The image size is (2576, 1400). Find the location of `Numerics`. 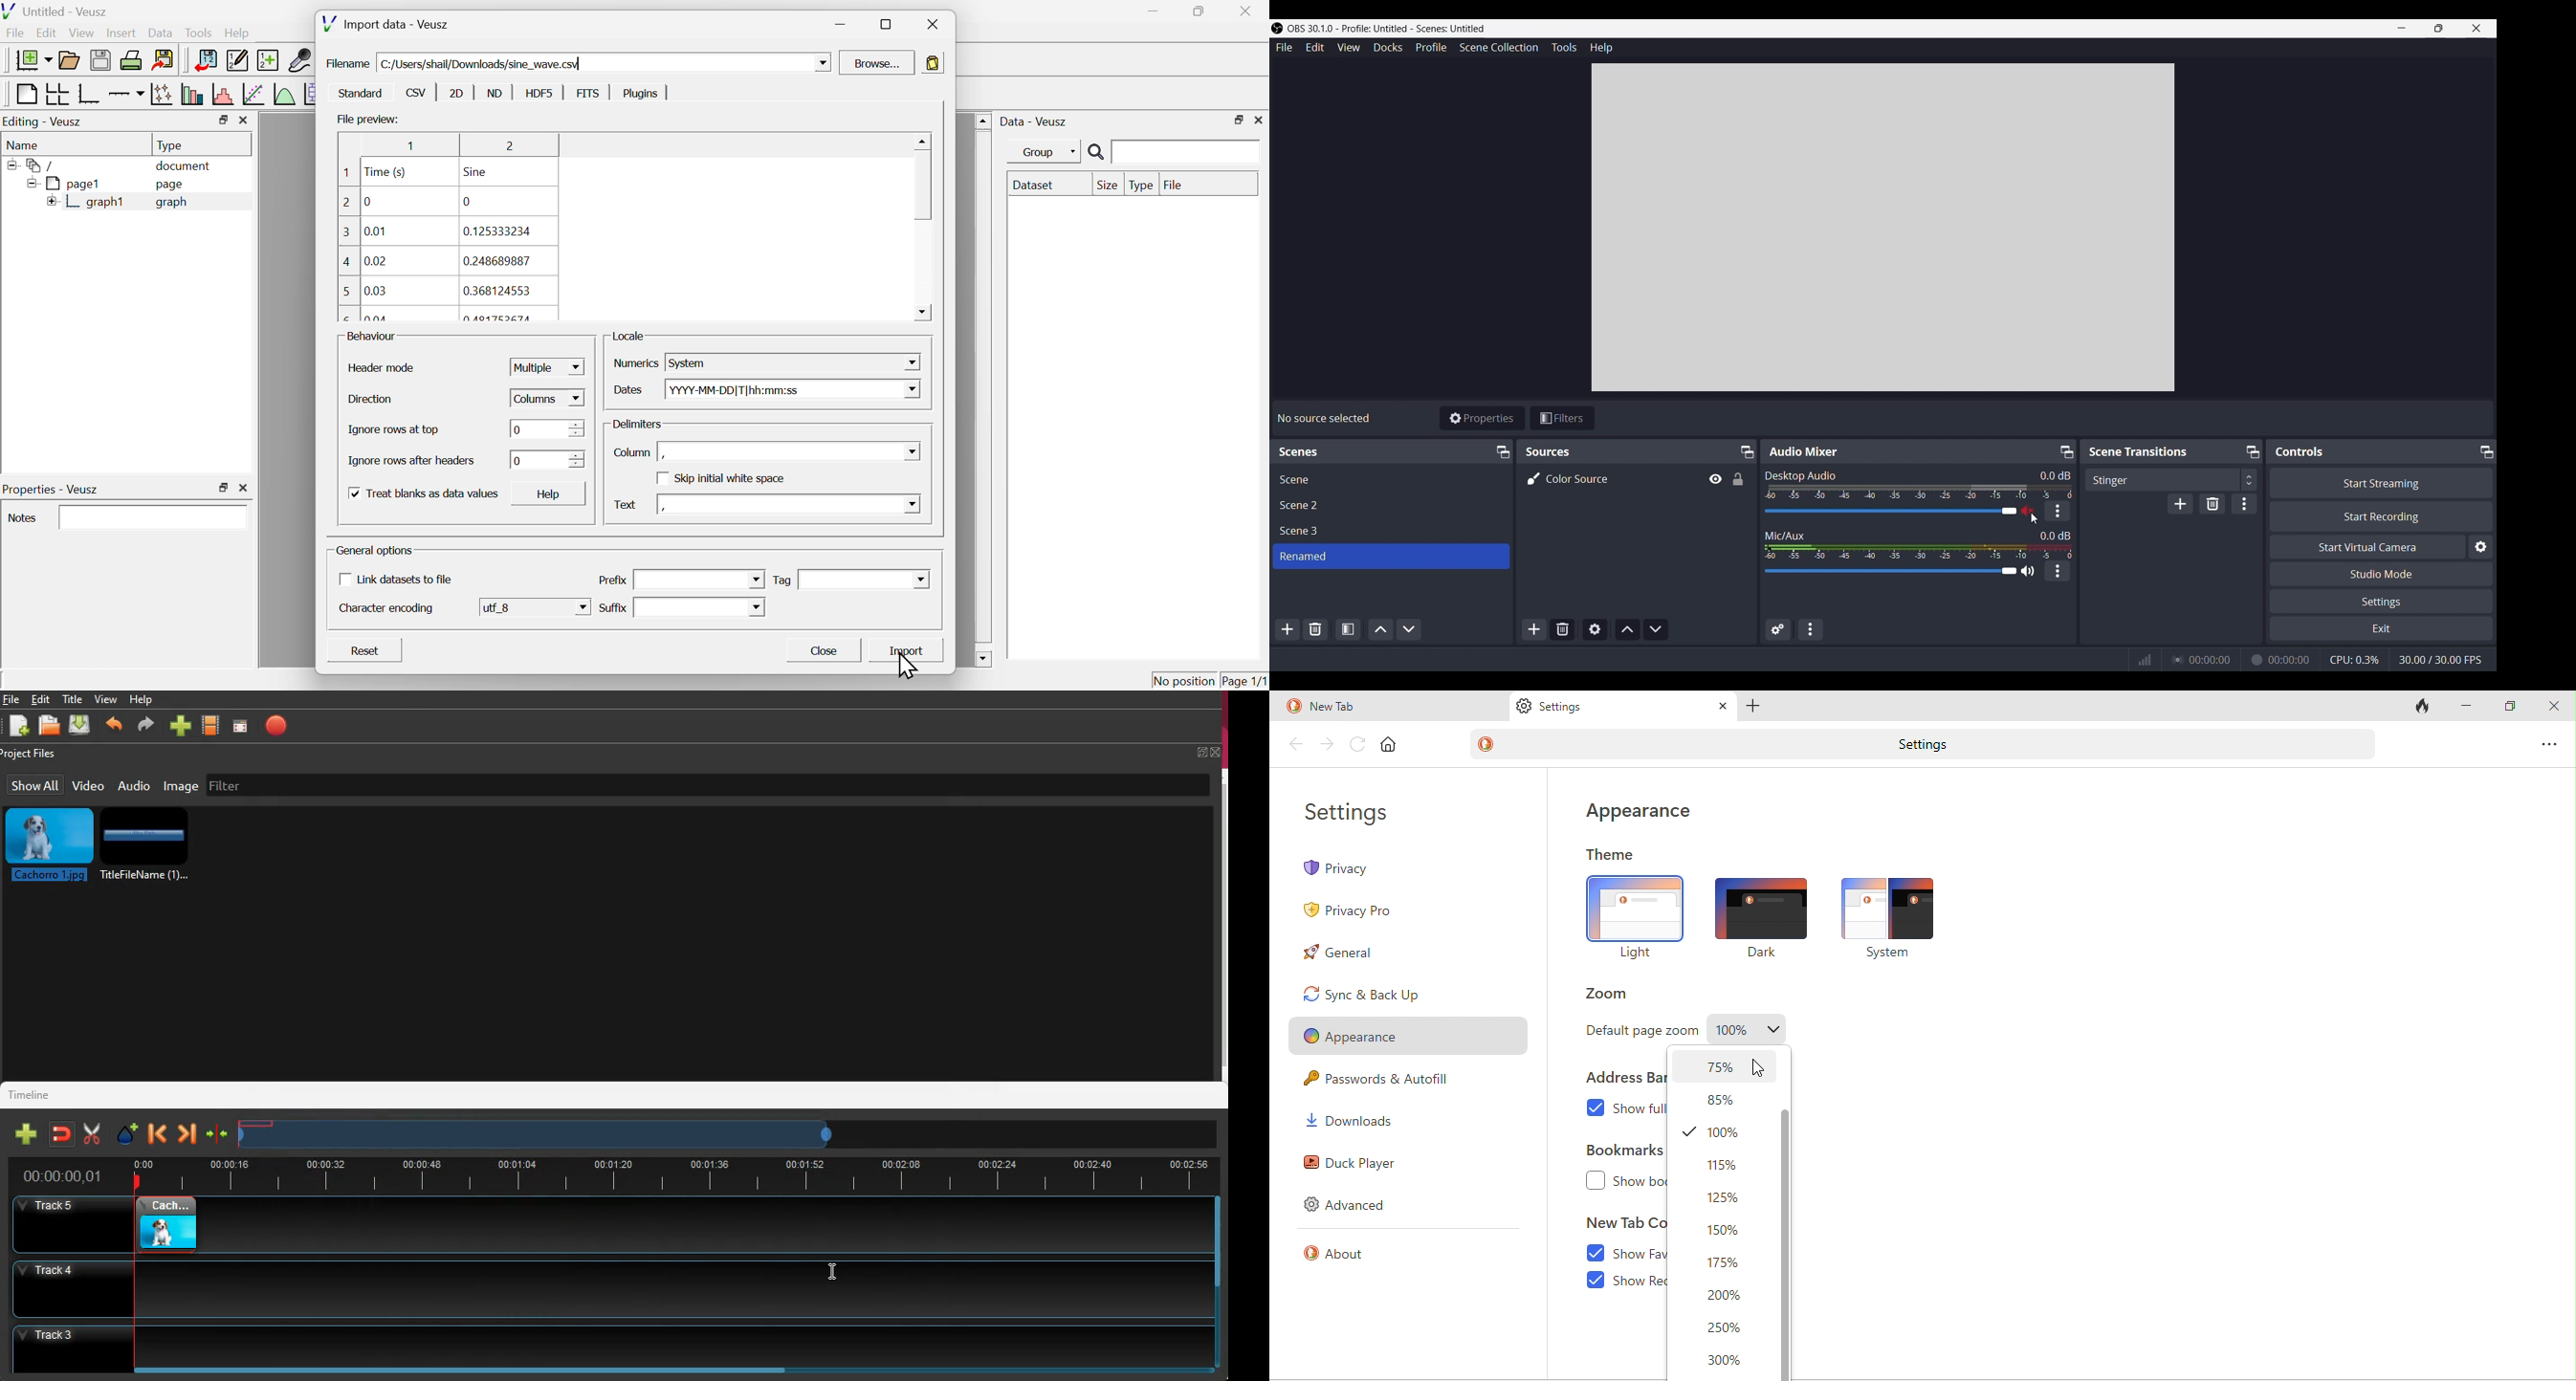

Numerics is located at coordinates (636, 362).